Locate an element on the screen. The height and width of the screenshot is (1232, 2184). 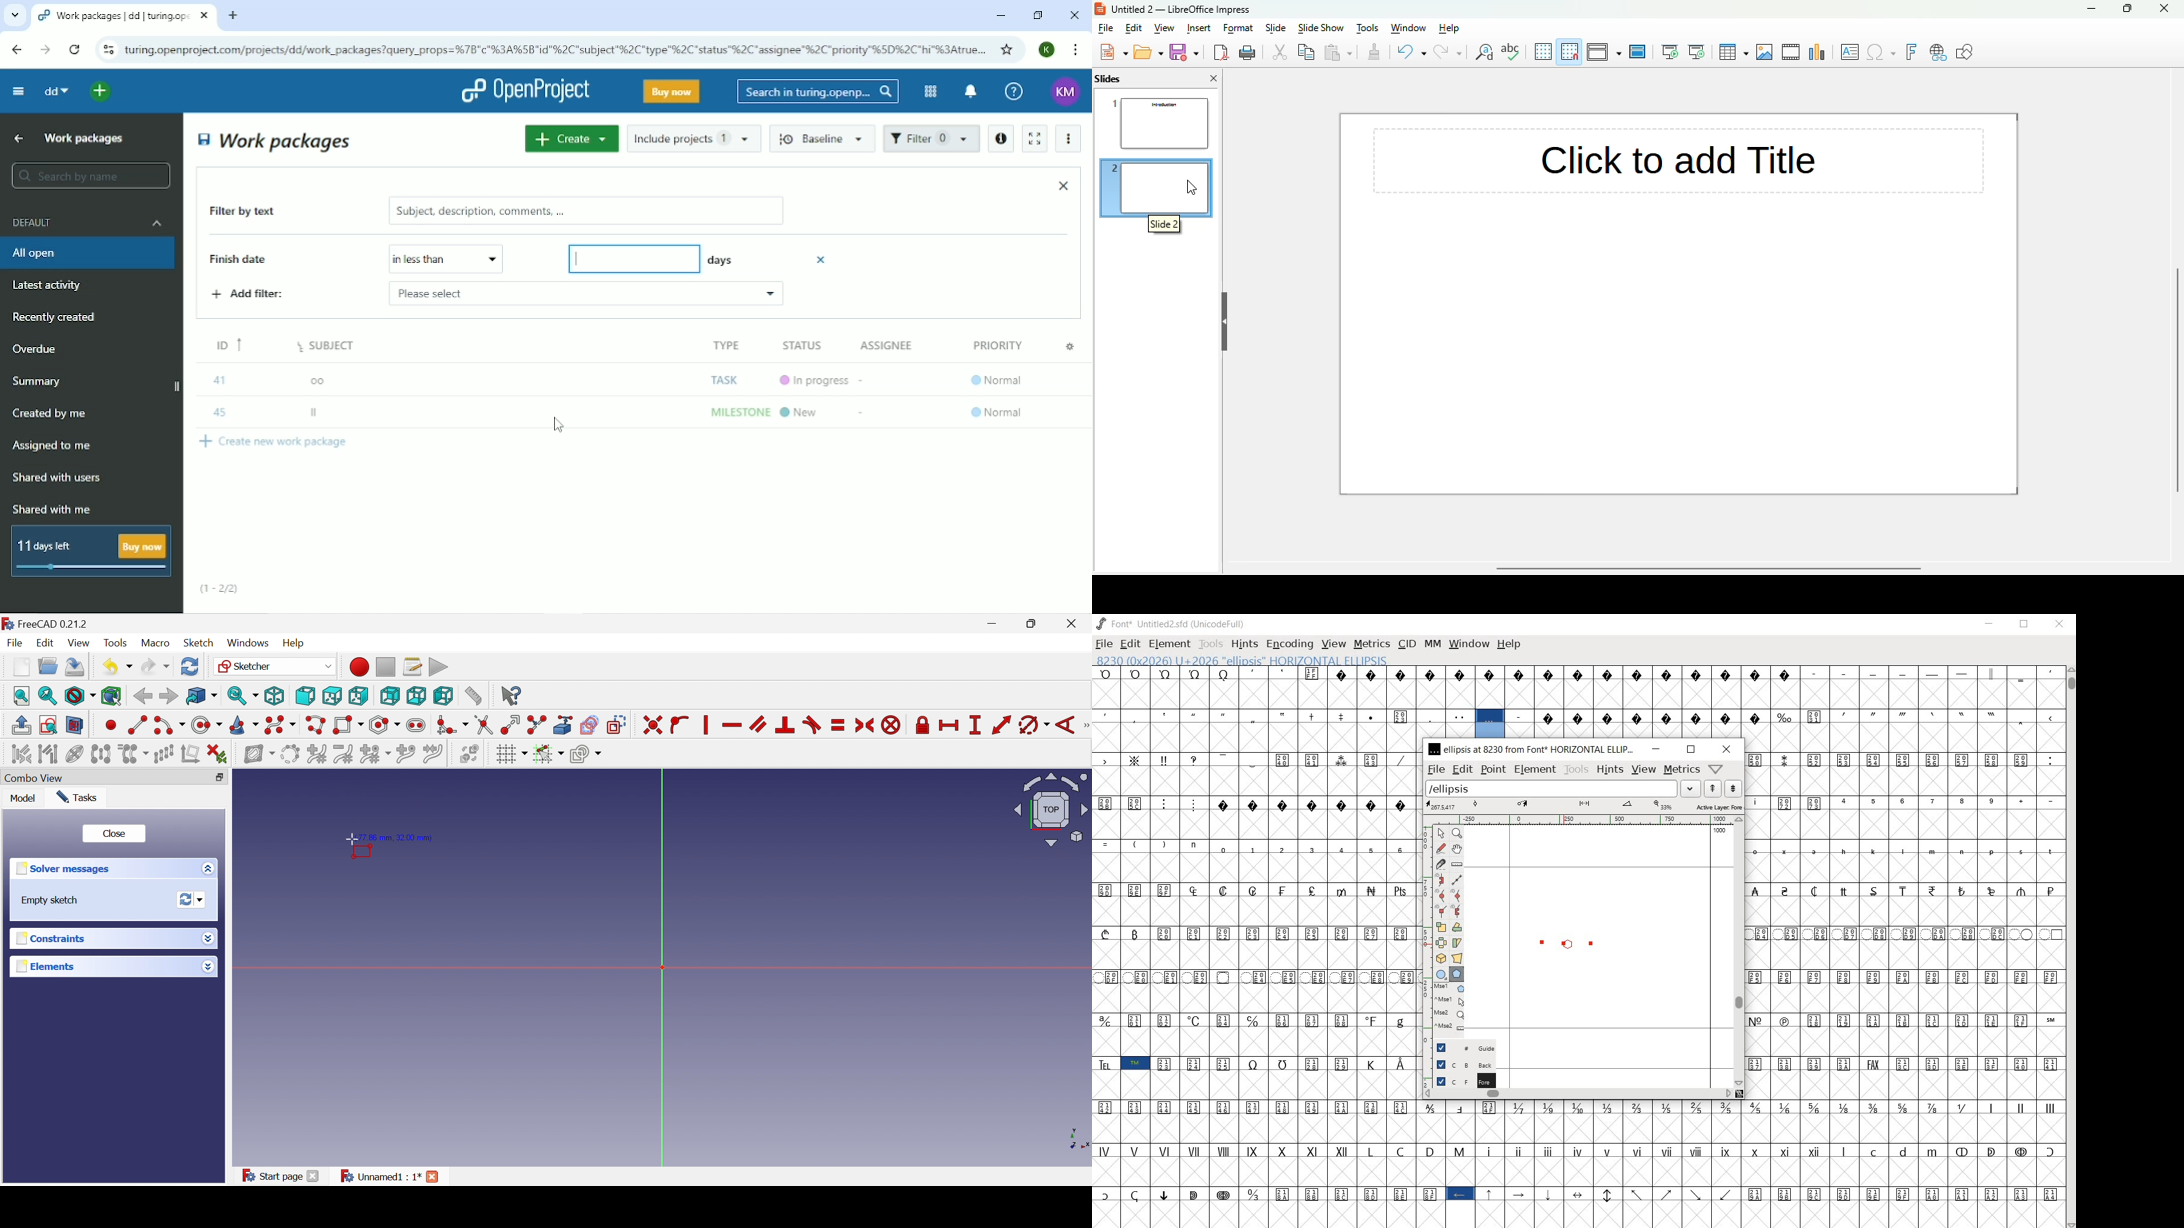
Remove axes alignment is located at coordinates (191, 755).